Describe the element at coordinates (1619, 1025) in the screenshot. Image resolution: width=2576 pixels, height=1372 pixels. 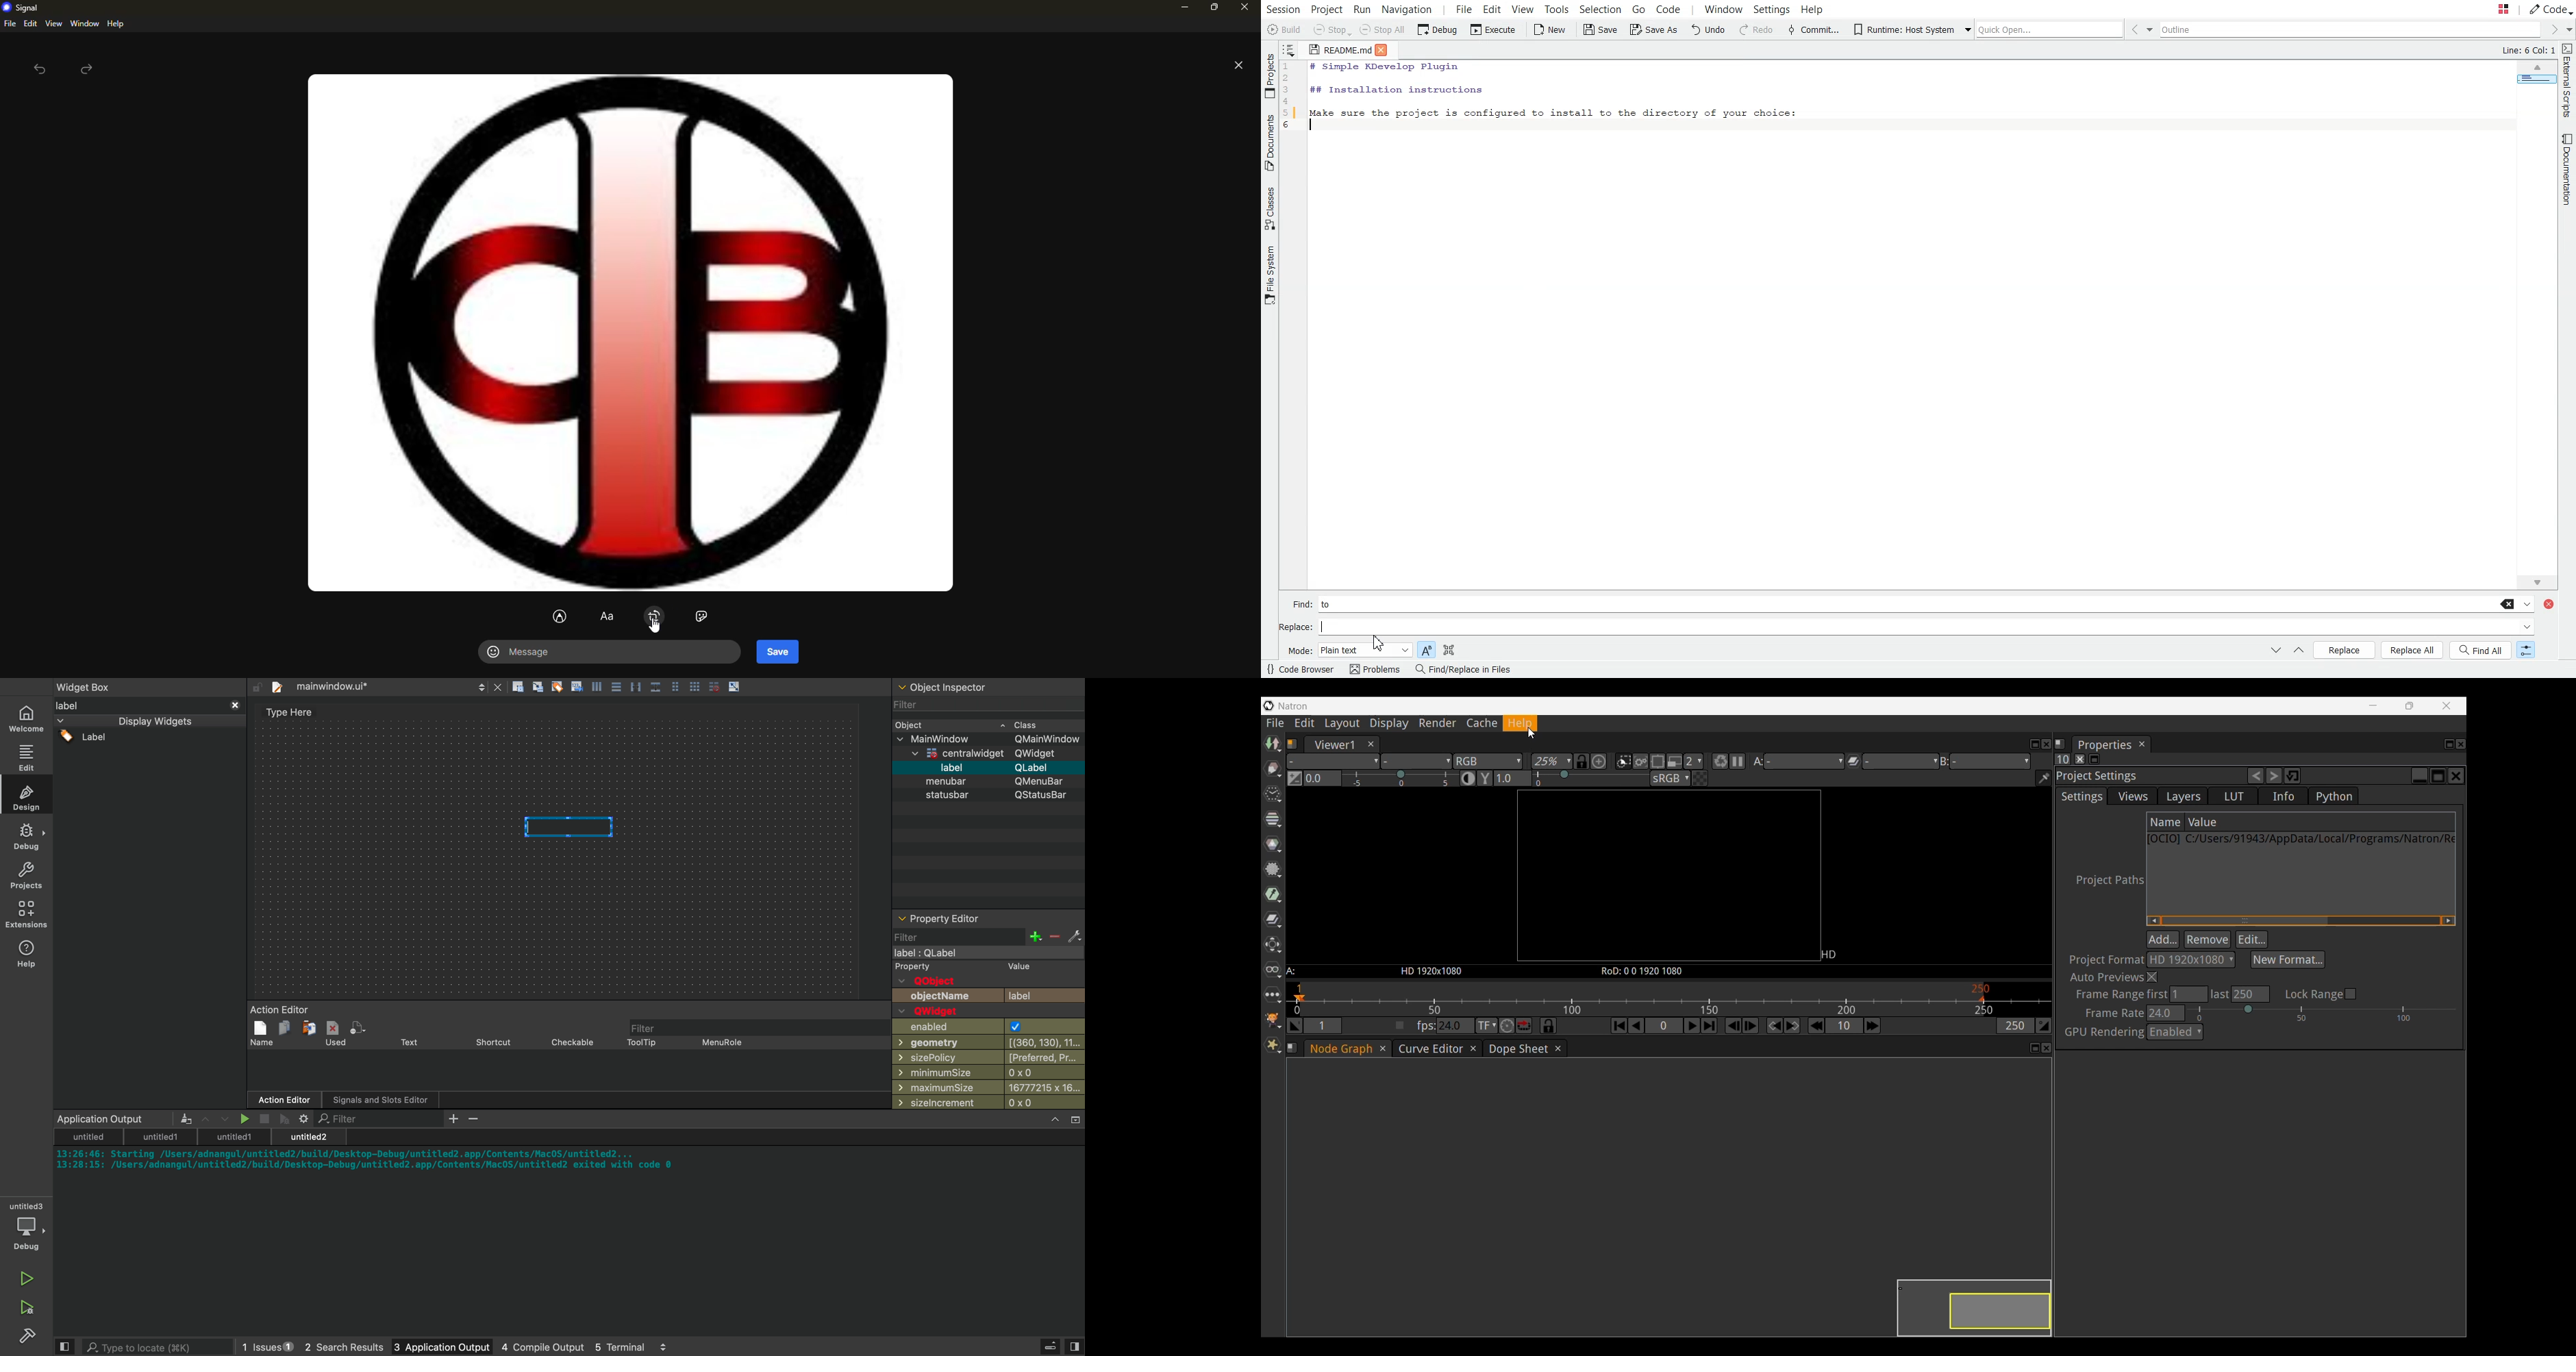
I see `First frame` at that location.